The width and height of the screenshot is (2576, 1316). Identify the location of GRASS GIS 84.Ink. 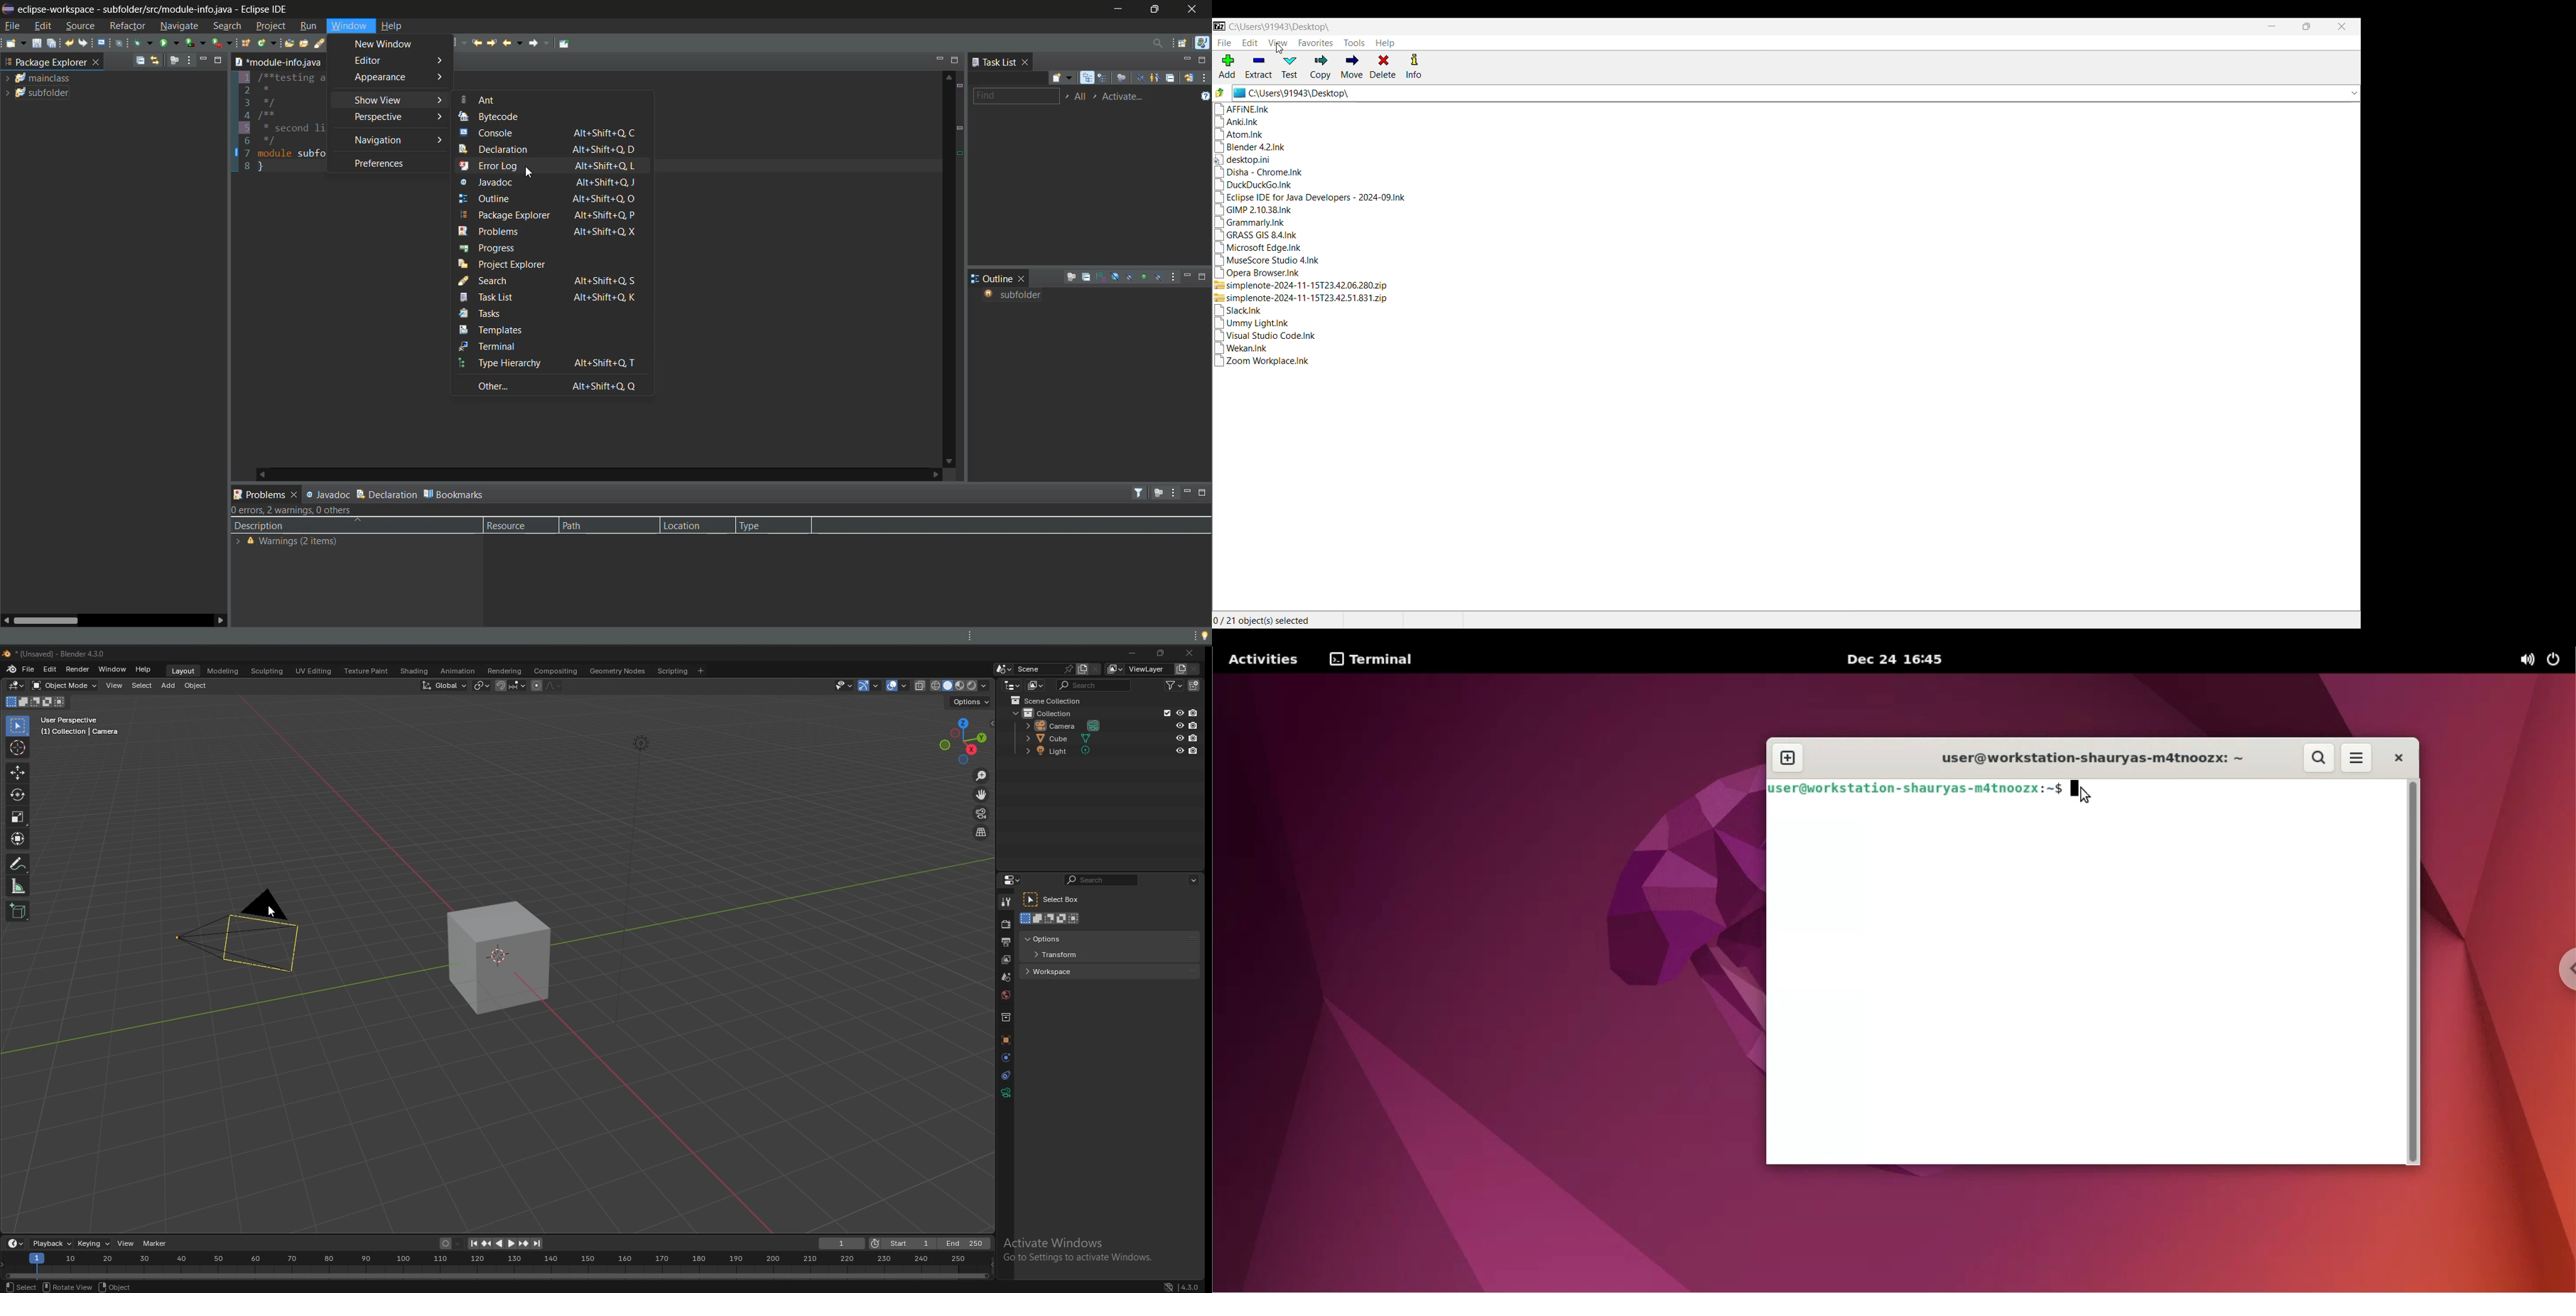
(1257, 235).